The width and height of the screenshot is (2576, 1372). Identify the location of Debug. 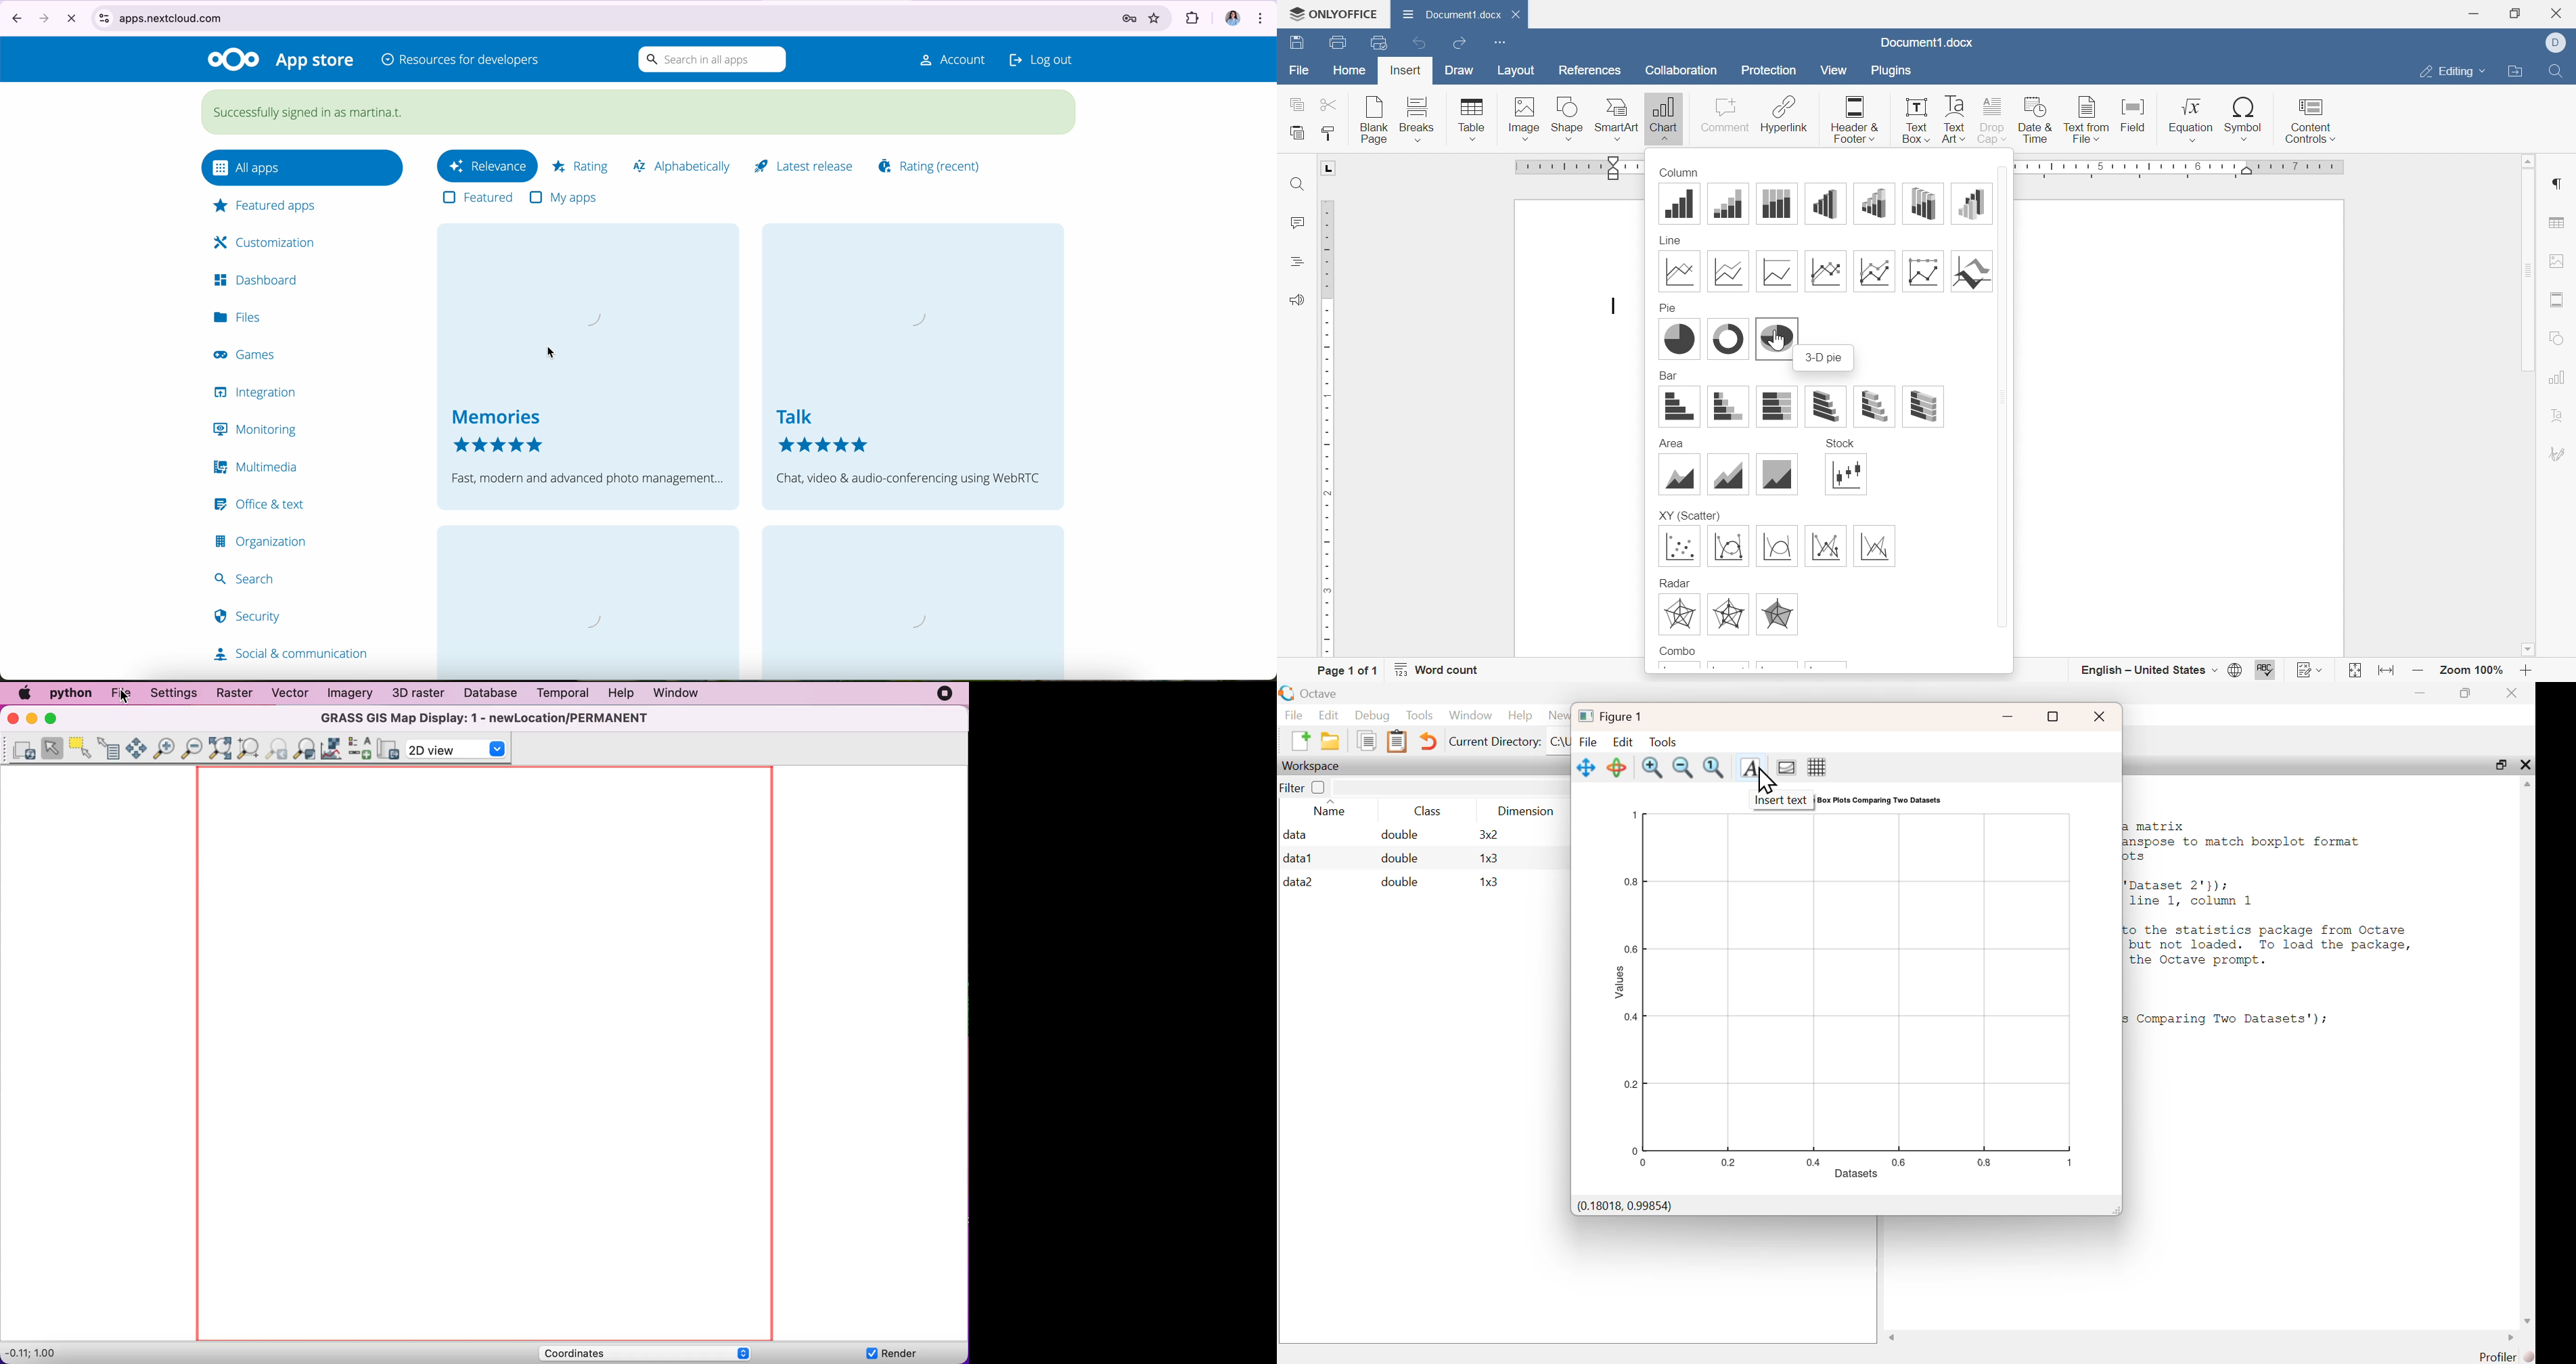
(1373, 715).